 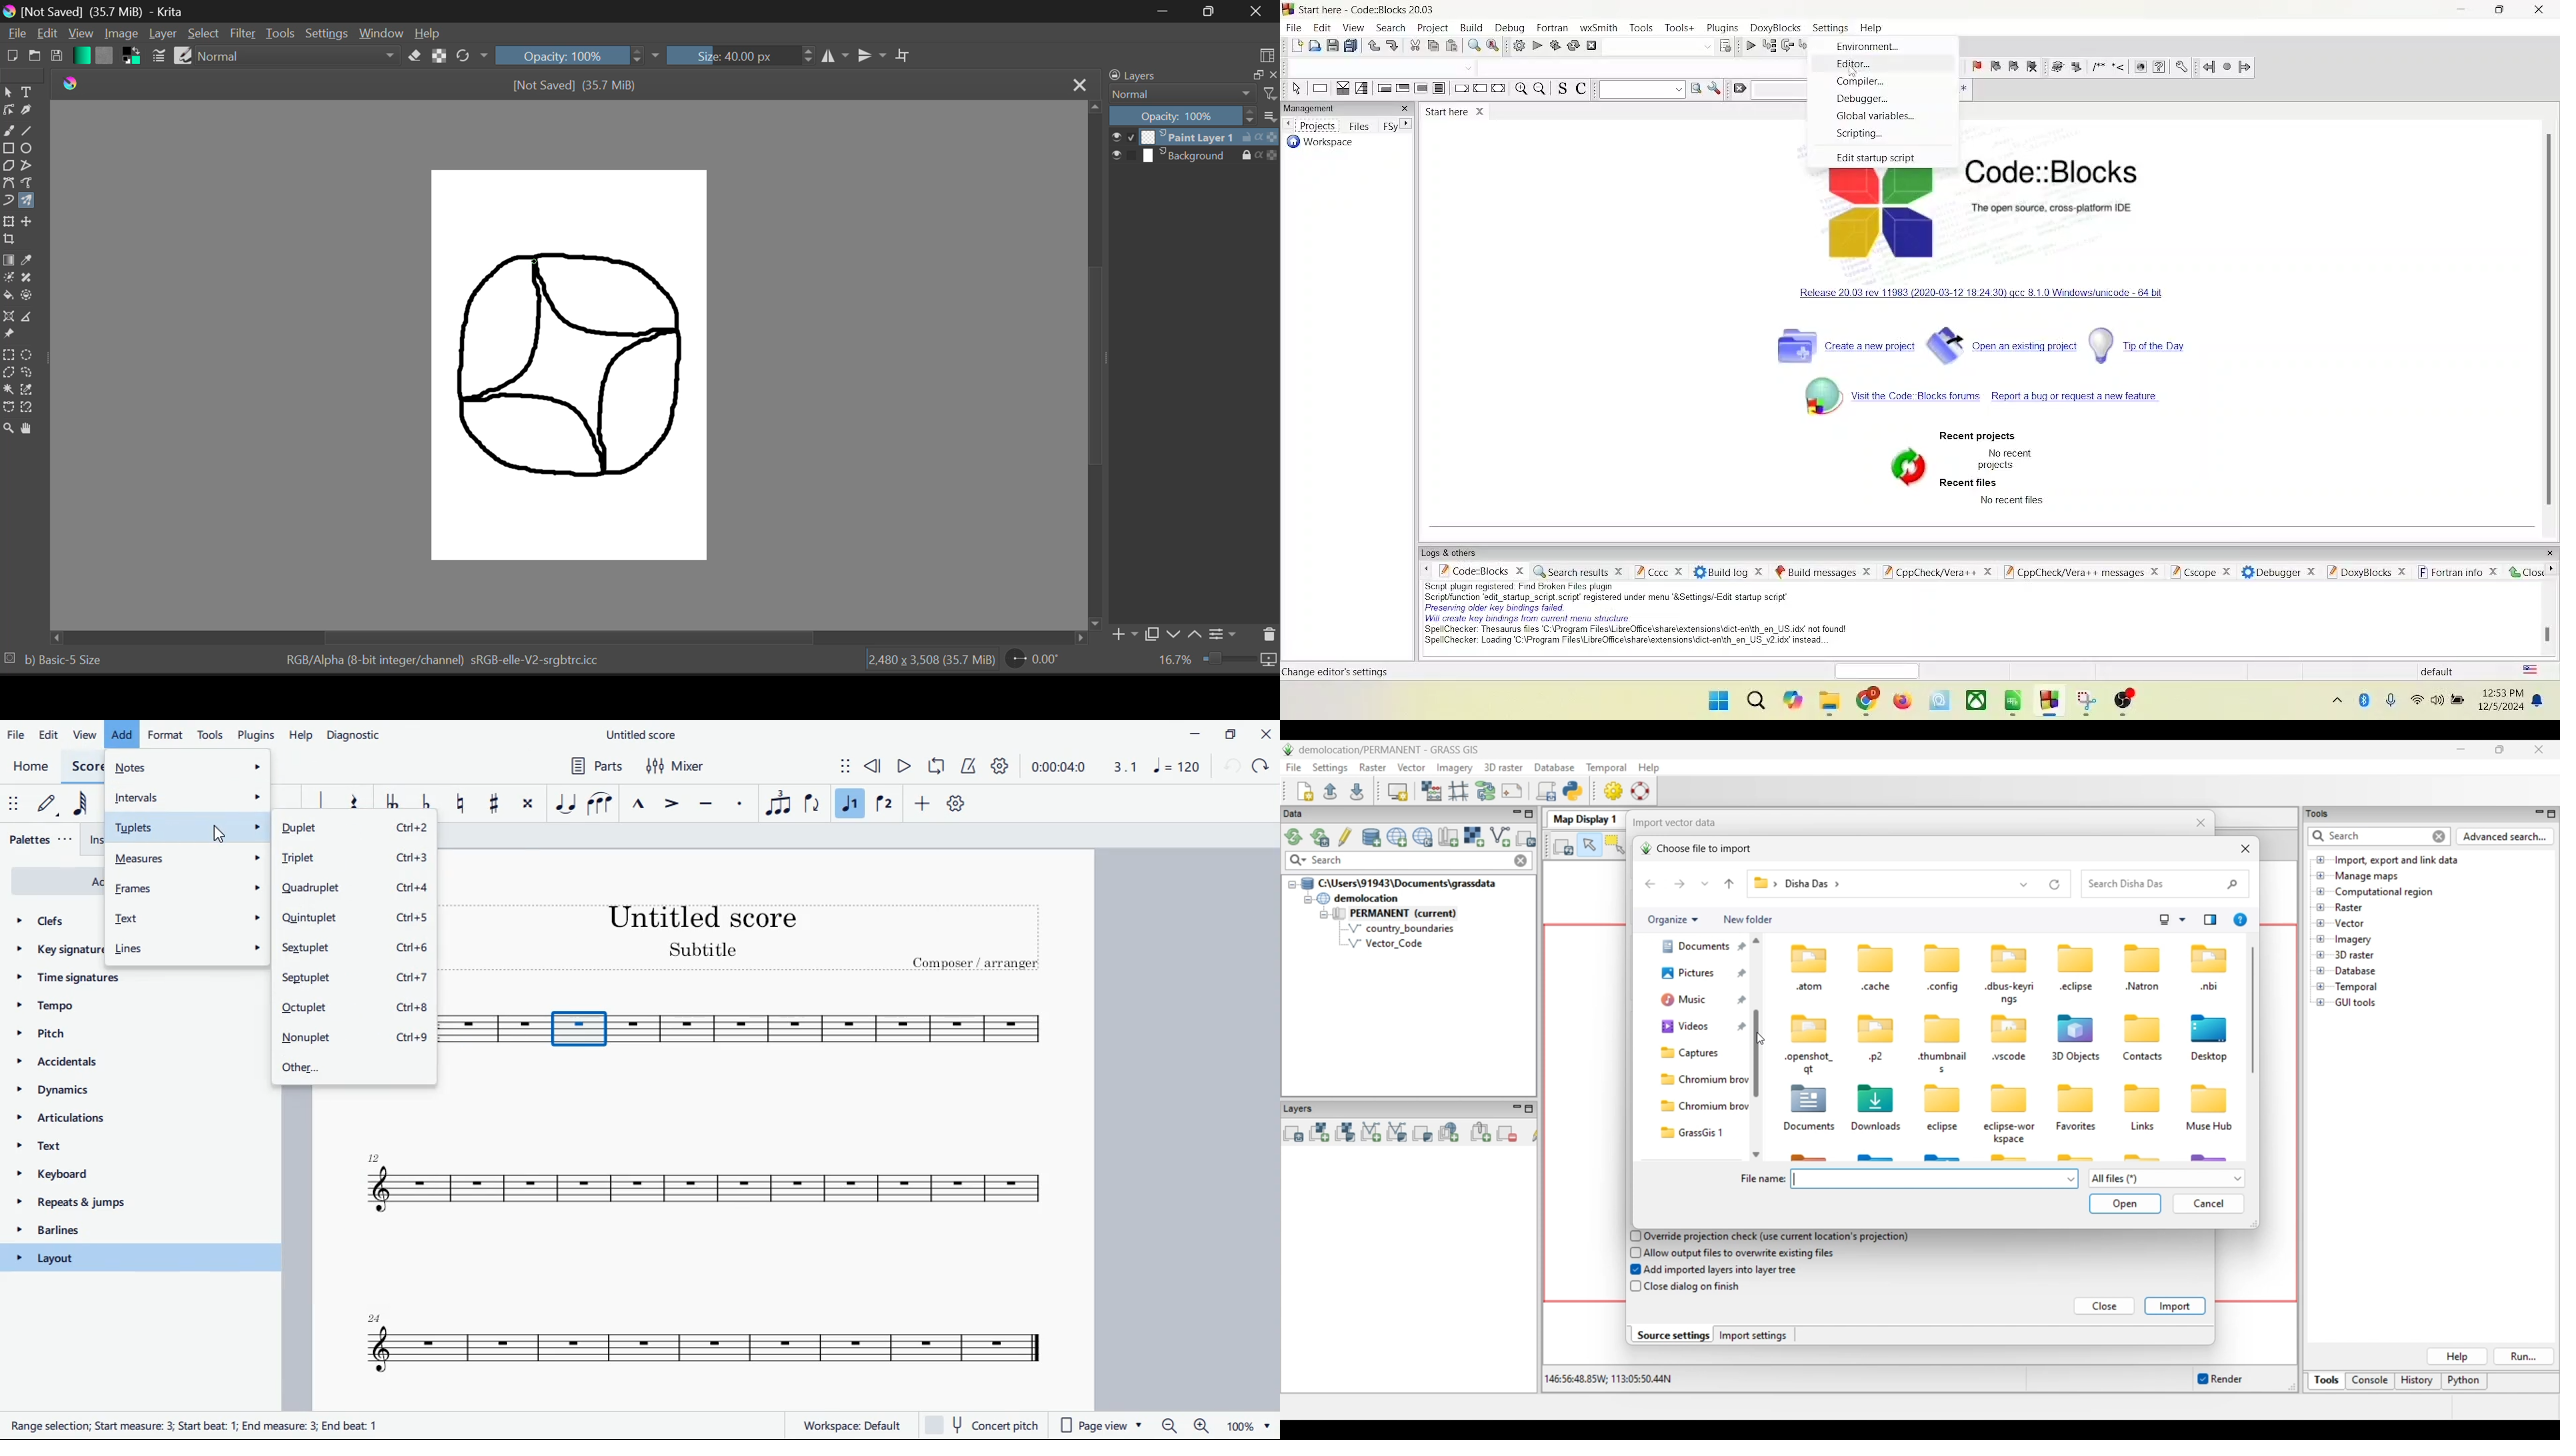 What do you see at coordinates (2031, 65) in the screenshot?
I see `clear bookmark` at bounding box center [2031, 65].